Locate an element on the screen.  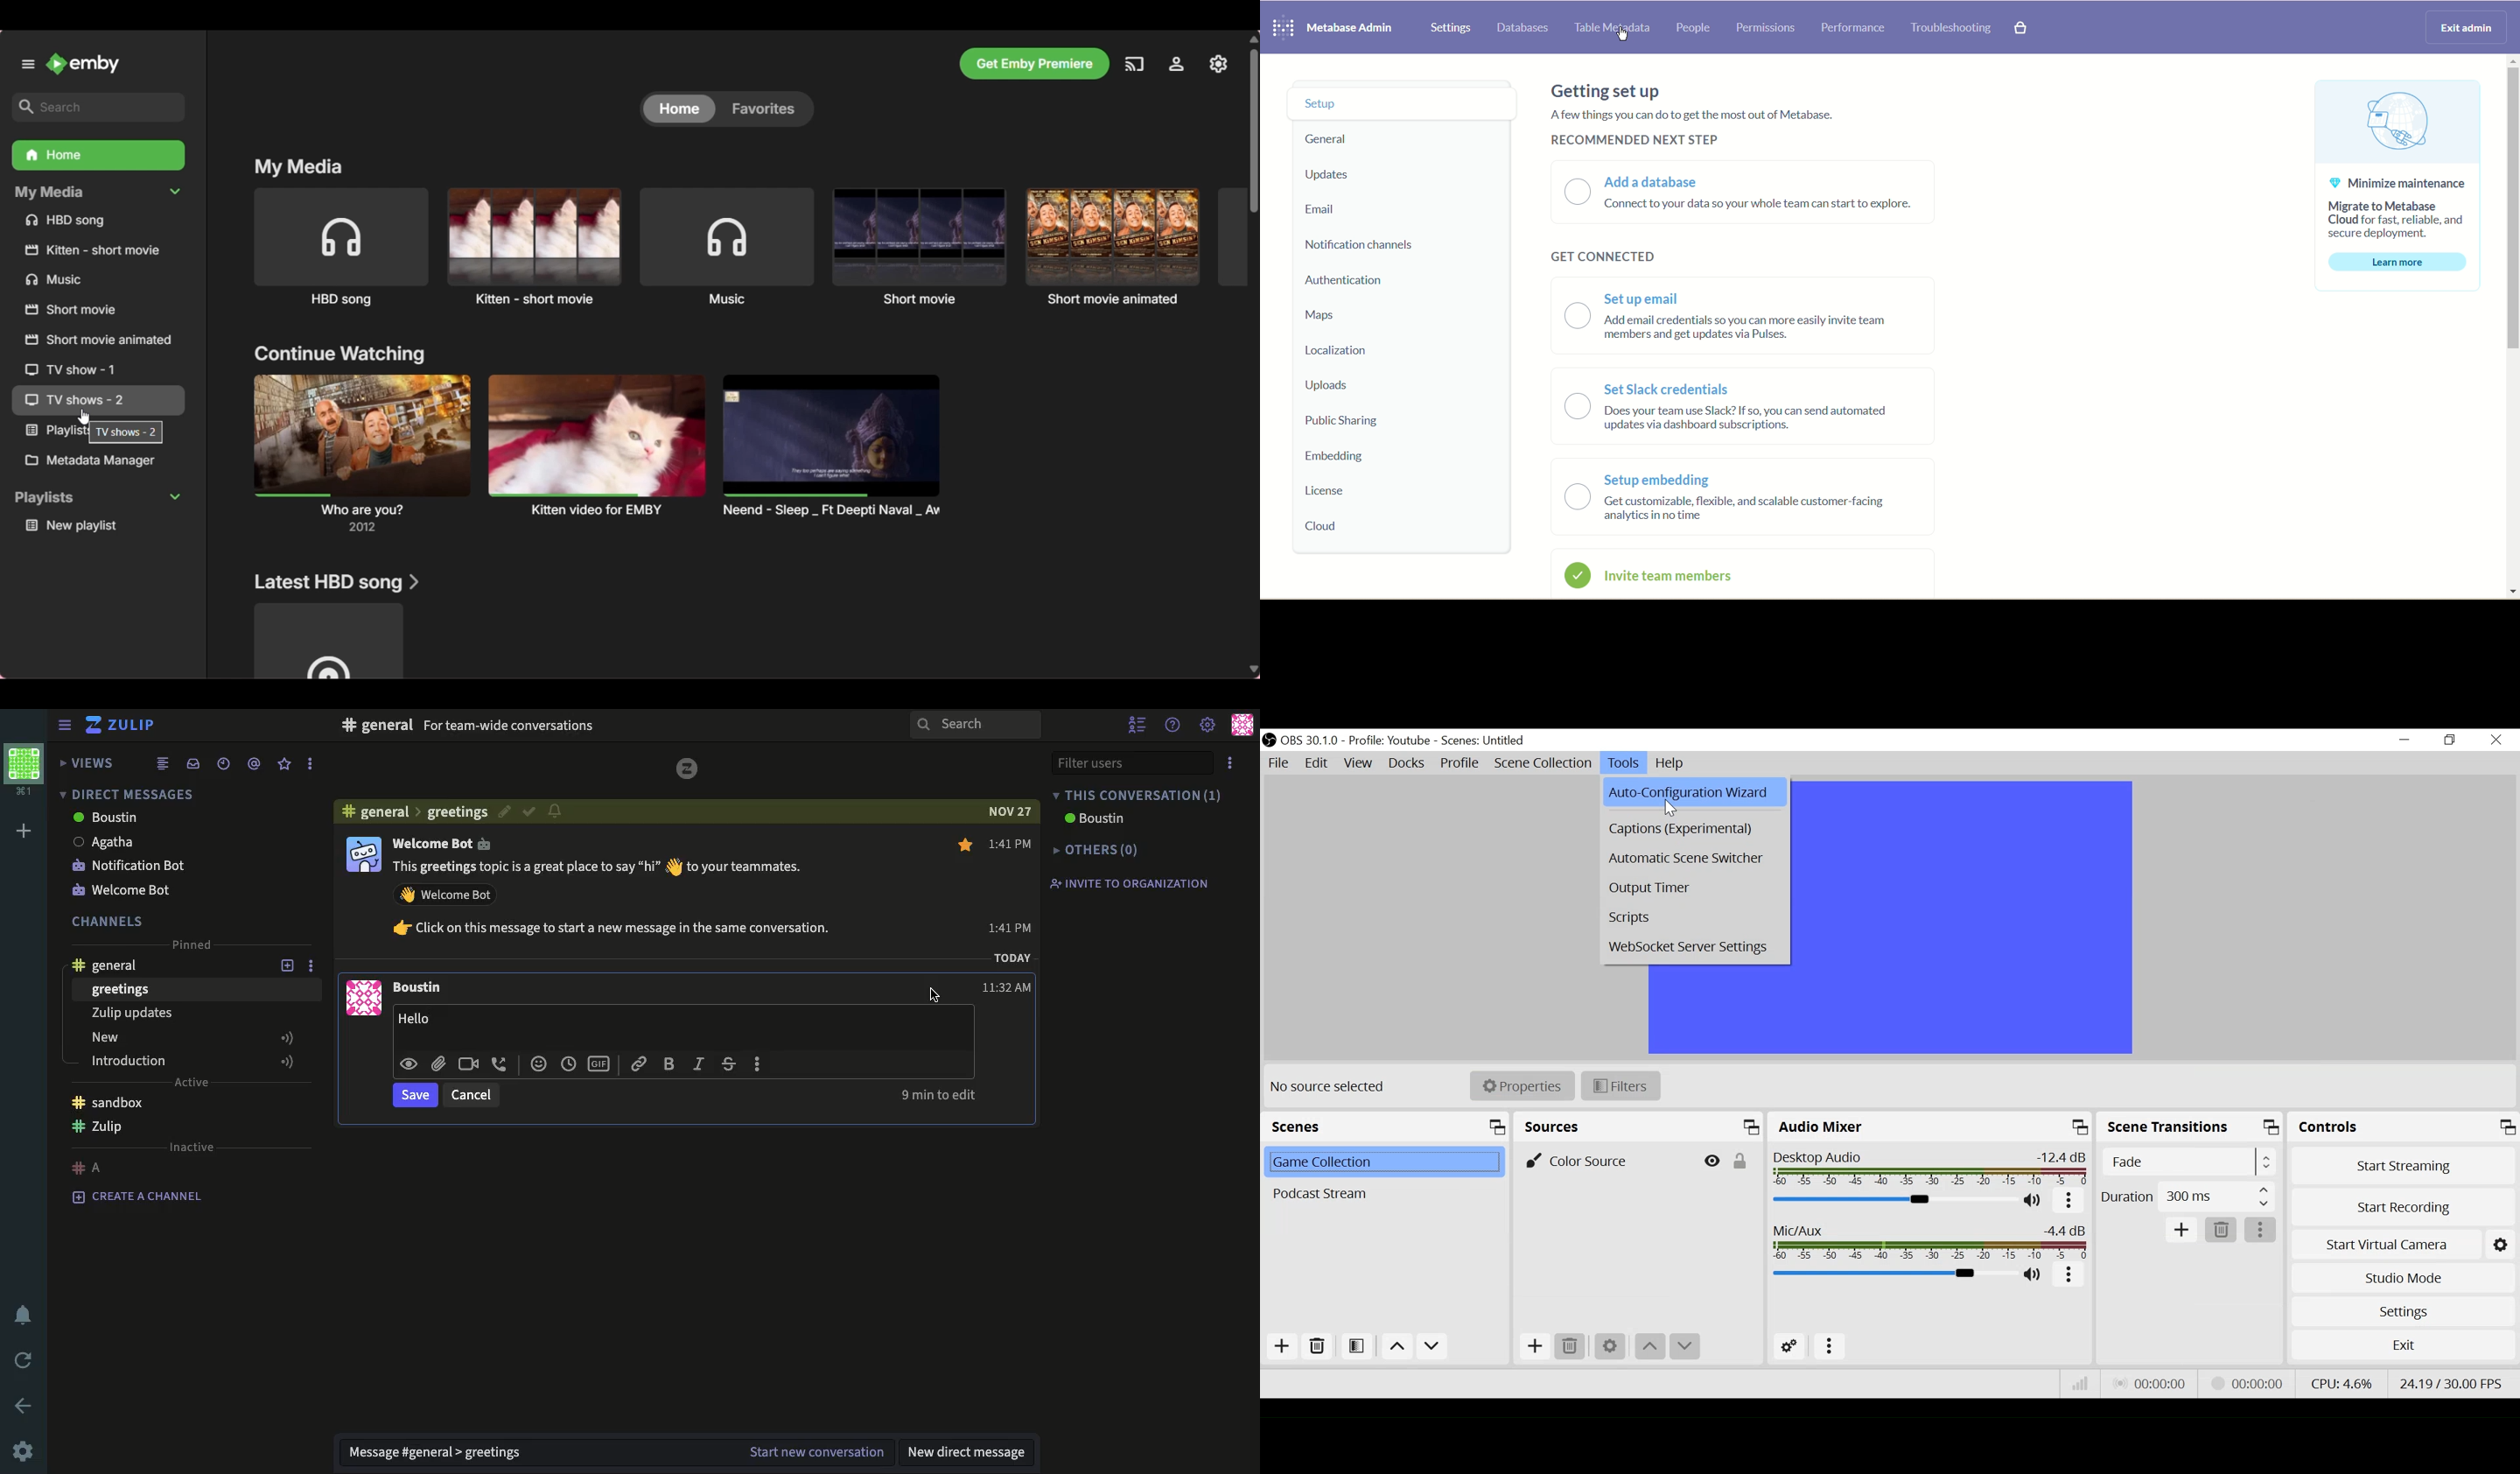
Email is located at coordinates (1373, 210).